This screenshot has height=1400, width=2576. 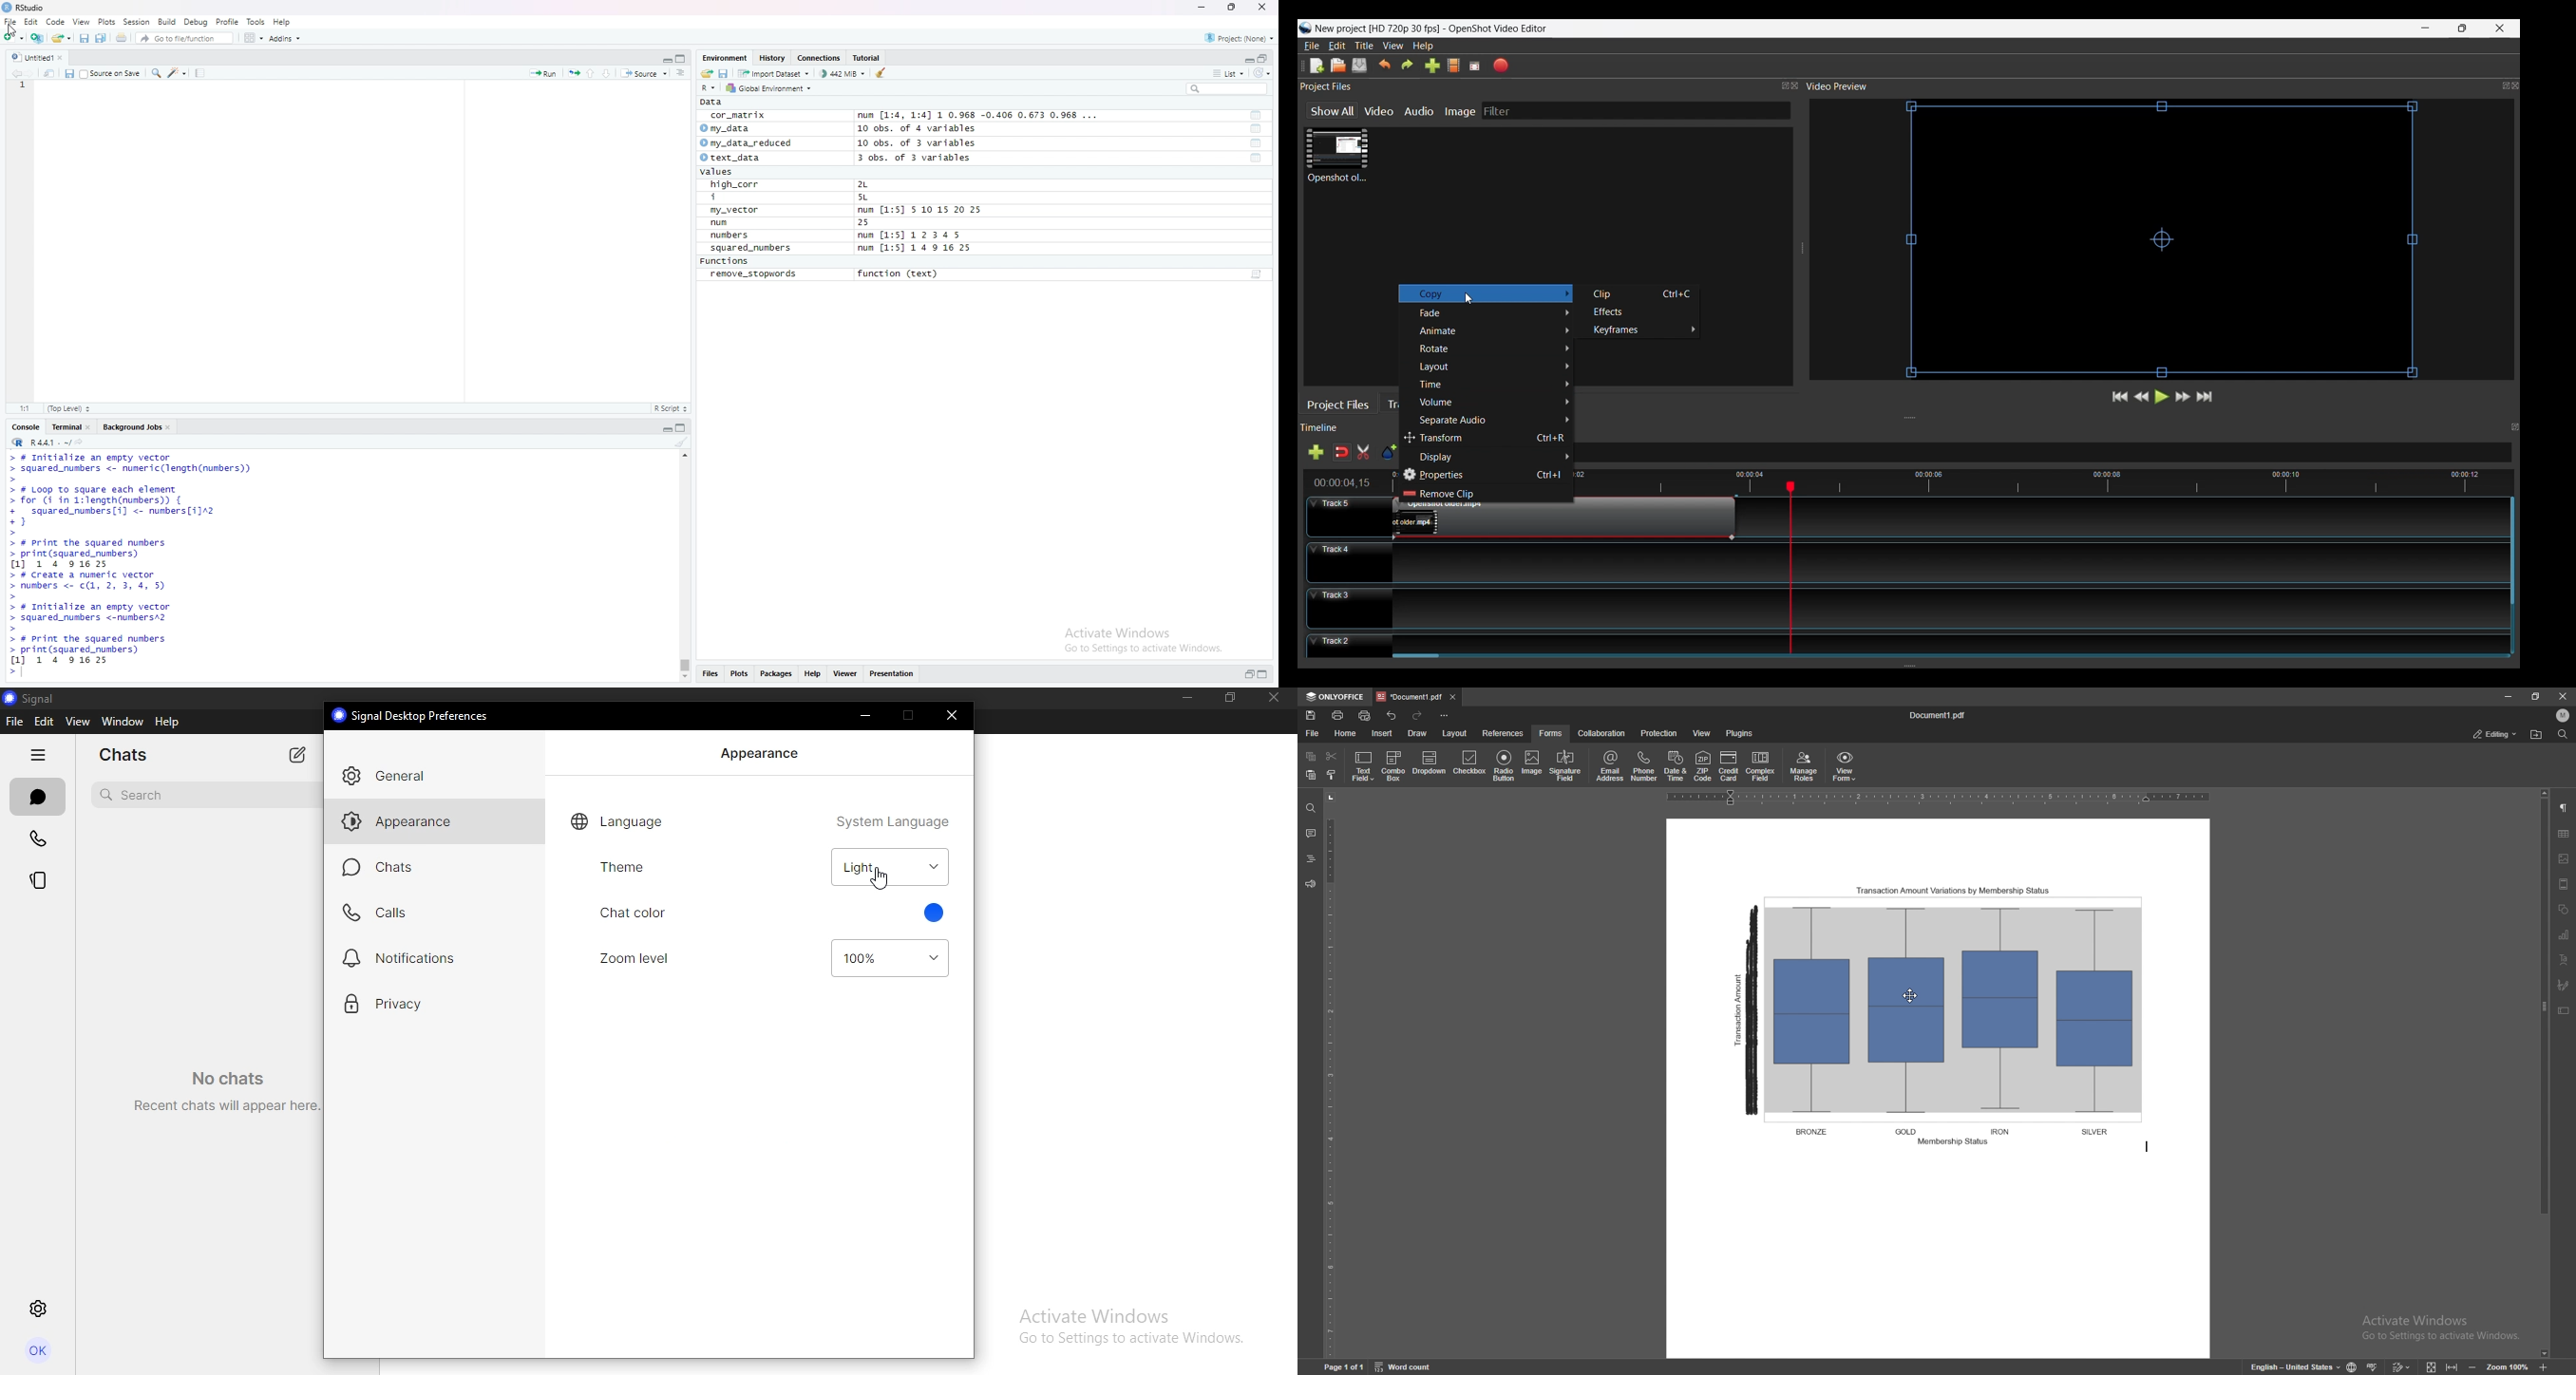 I want to click on Filles, so click(x=710, y=675).